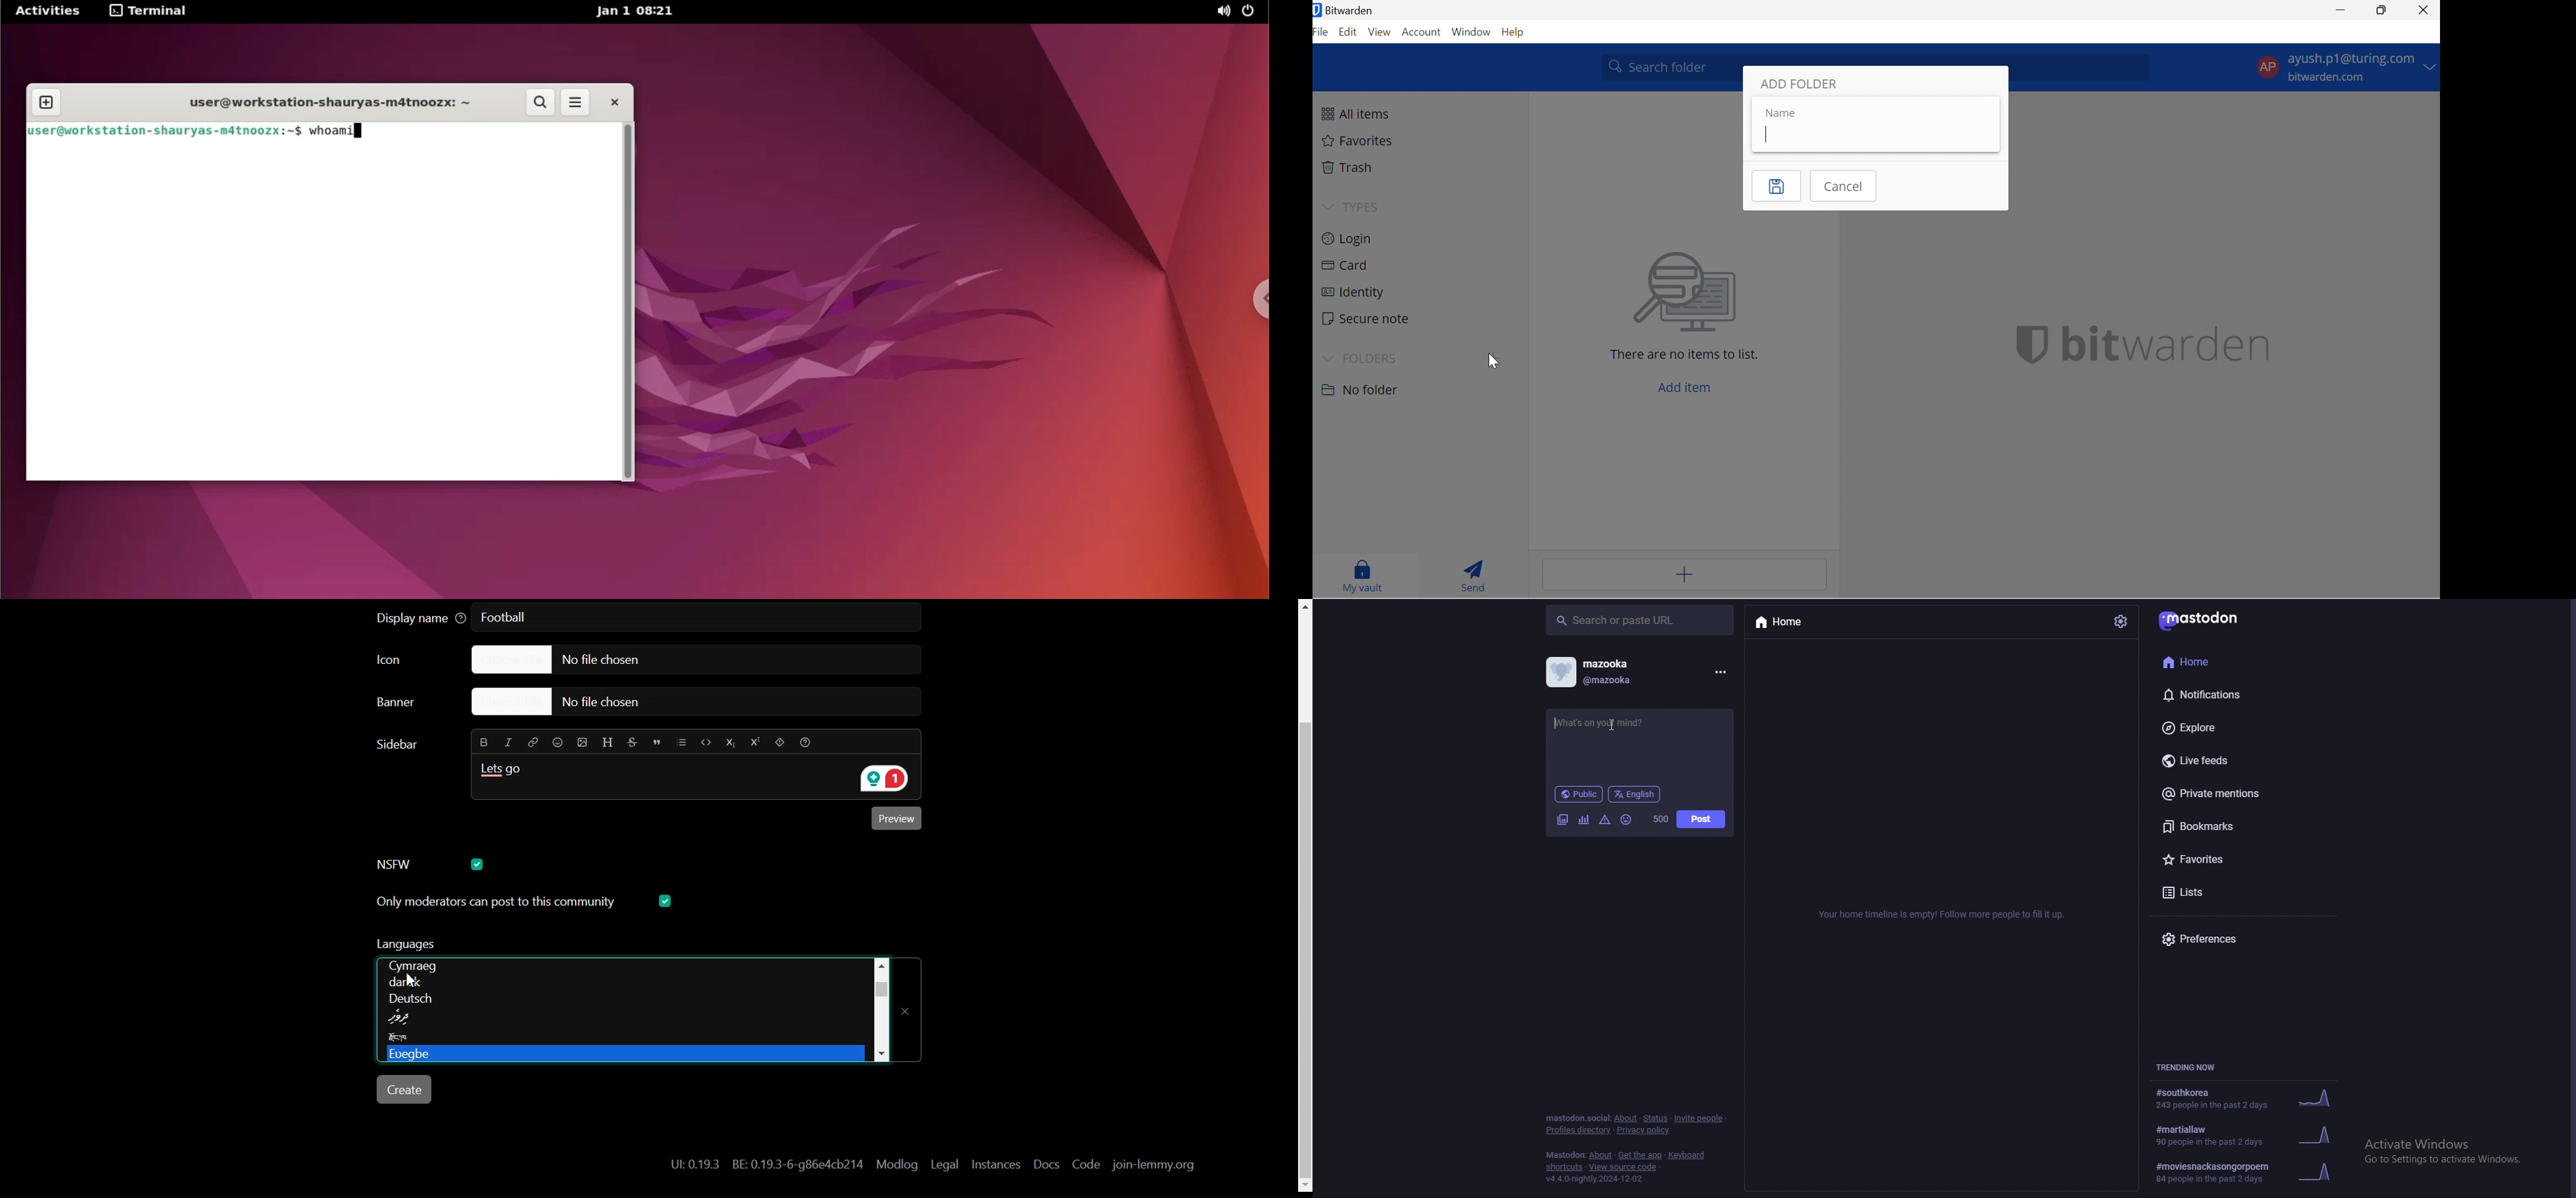 This screenshot has width=2576, height=1204. Describe the element at coordinates (414, 980) in the screenshot. I see `Cursor` at that location.